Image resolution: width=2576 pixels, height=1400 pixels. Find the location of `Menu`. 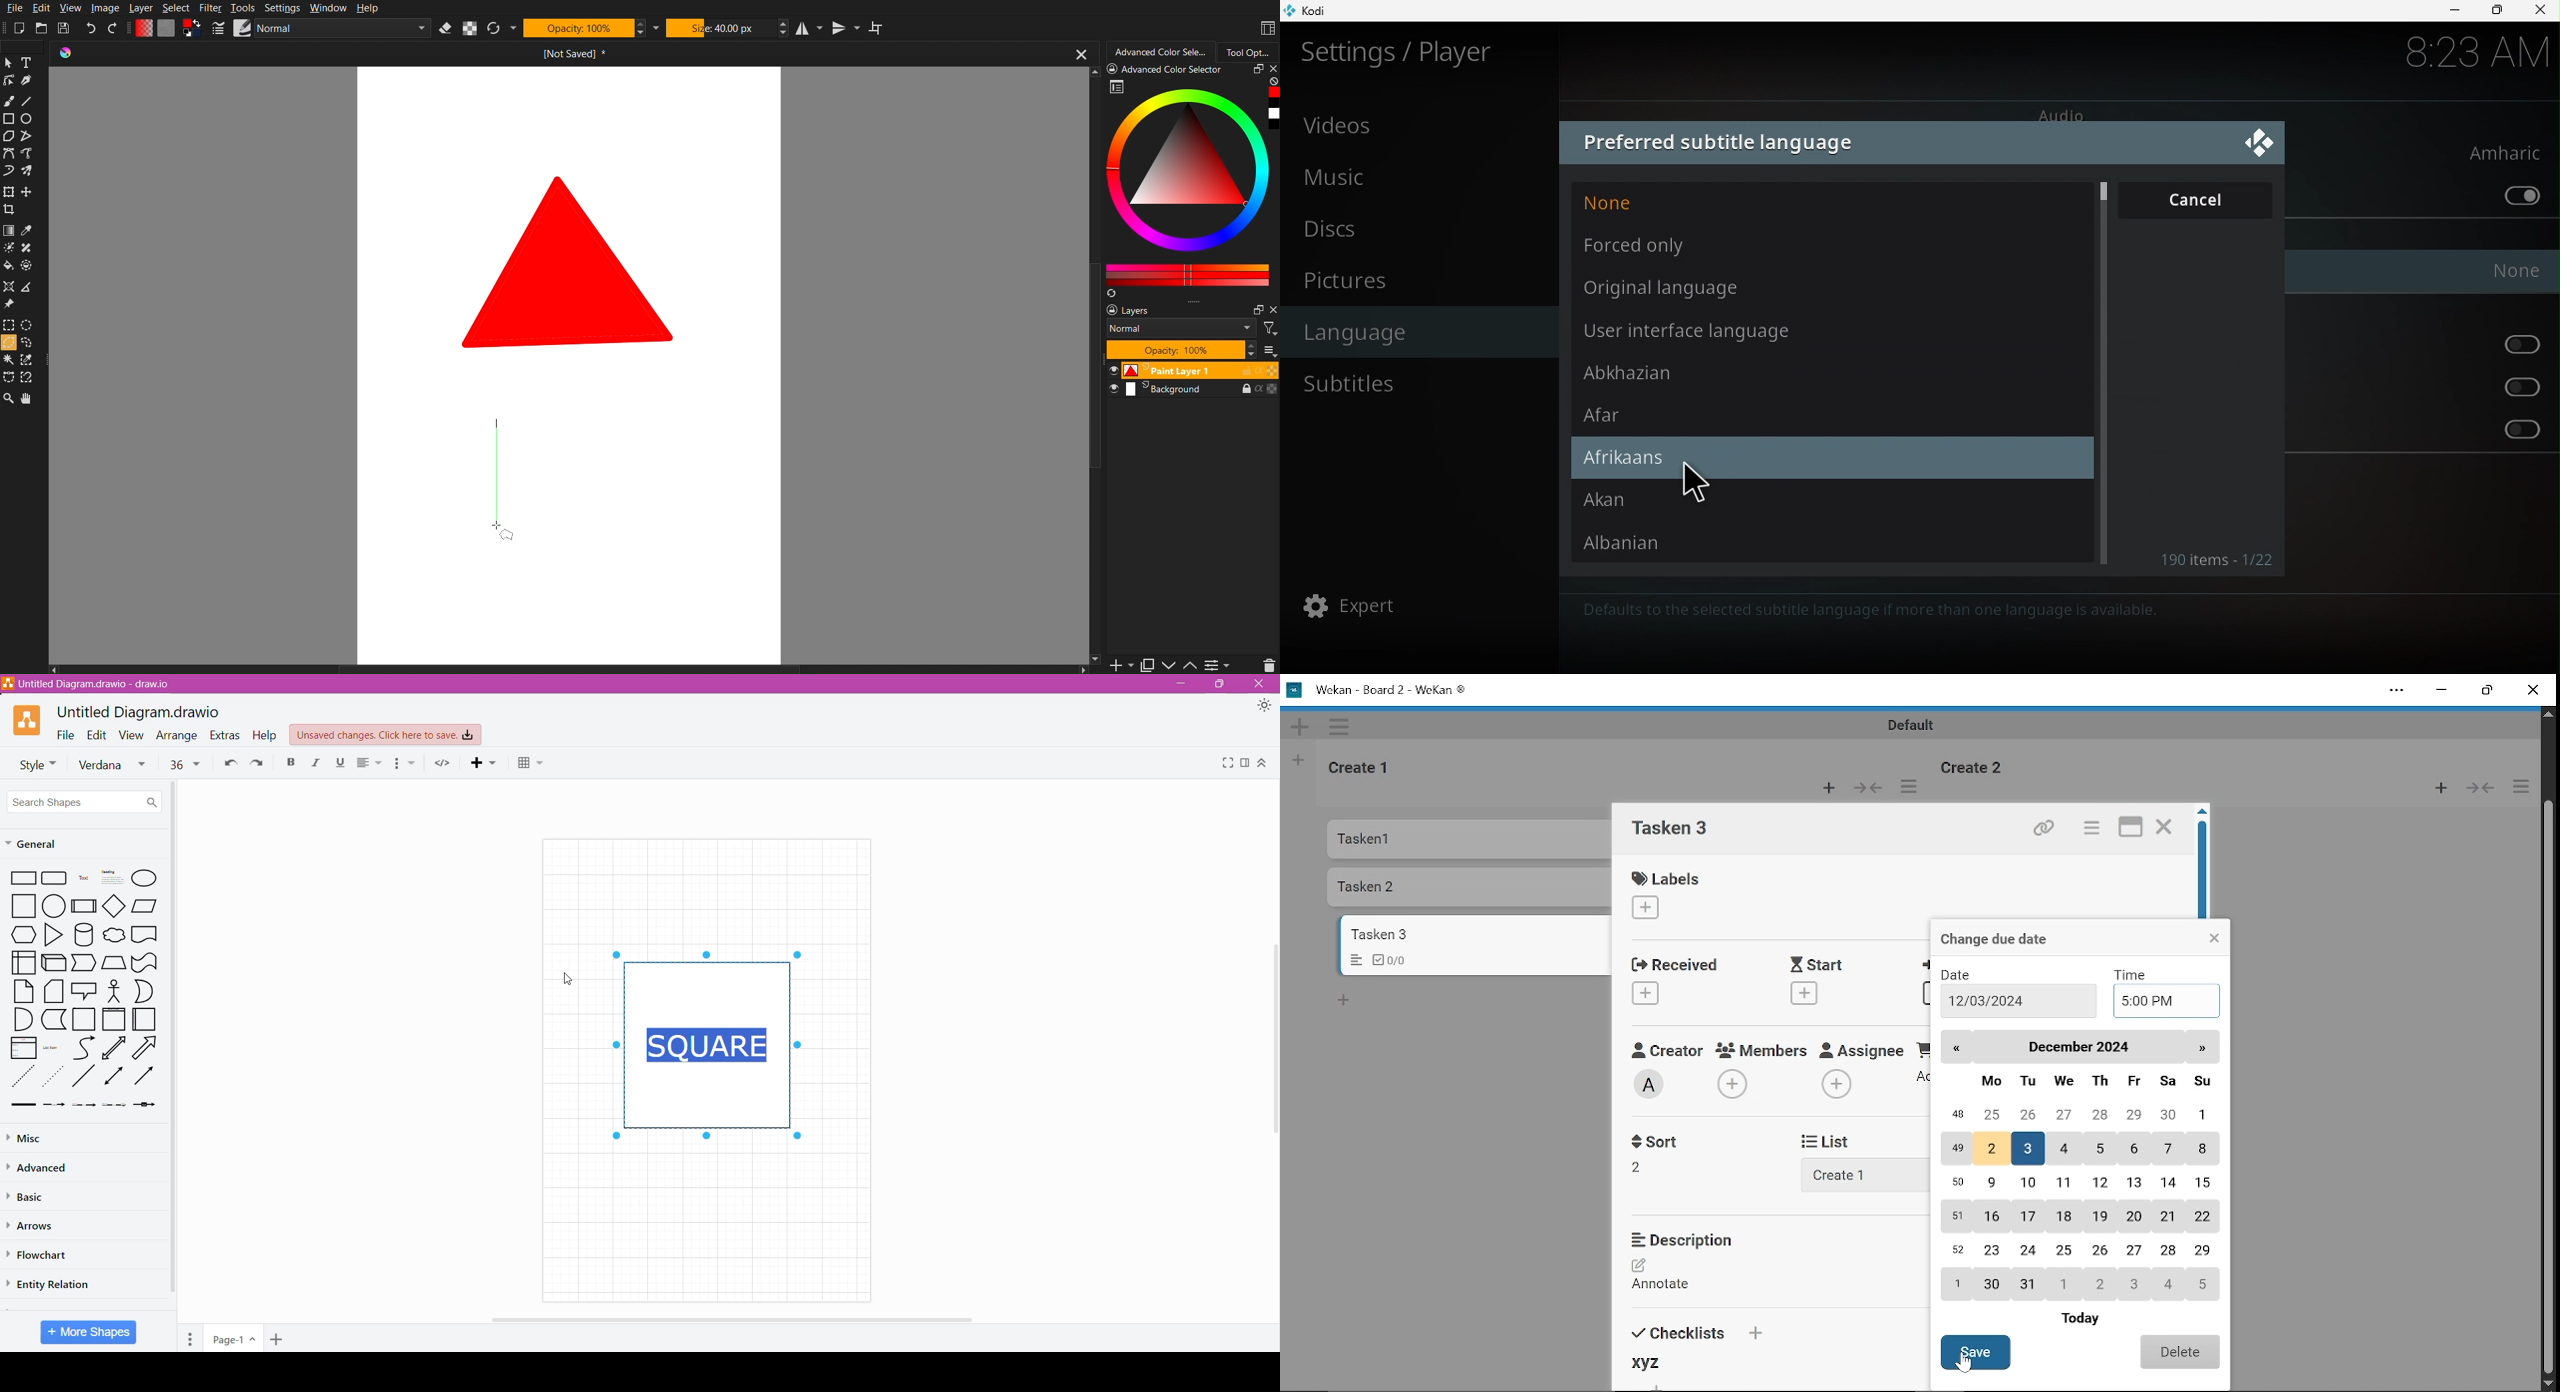

Menu is located at coordinates (1217, 665).